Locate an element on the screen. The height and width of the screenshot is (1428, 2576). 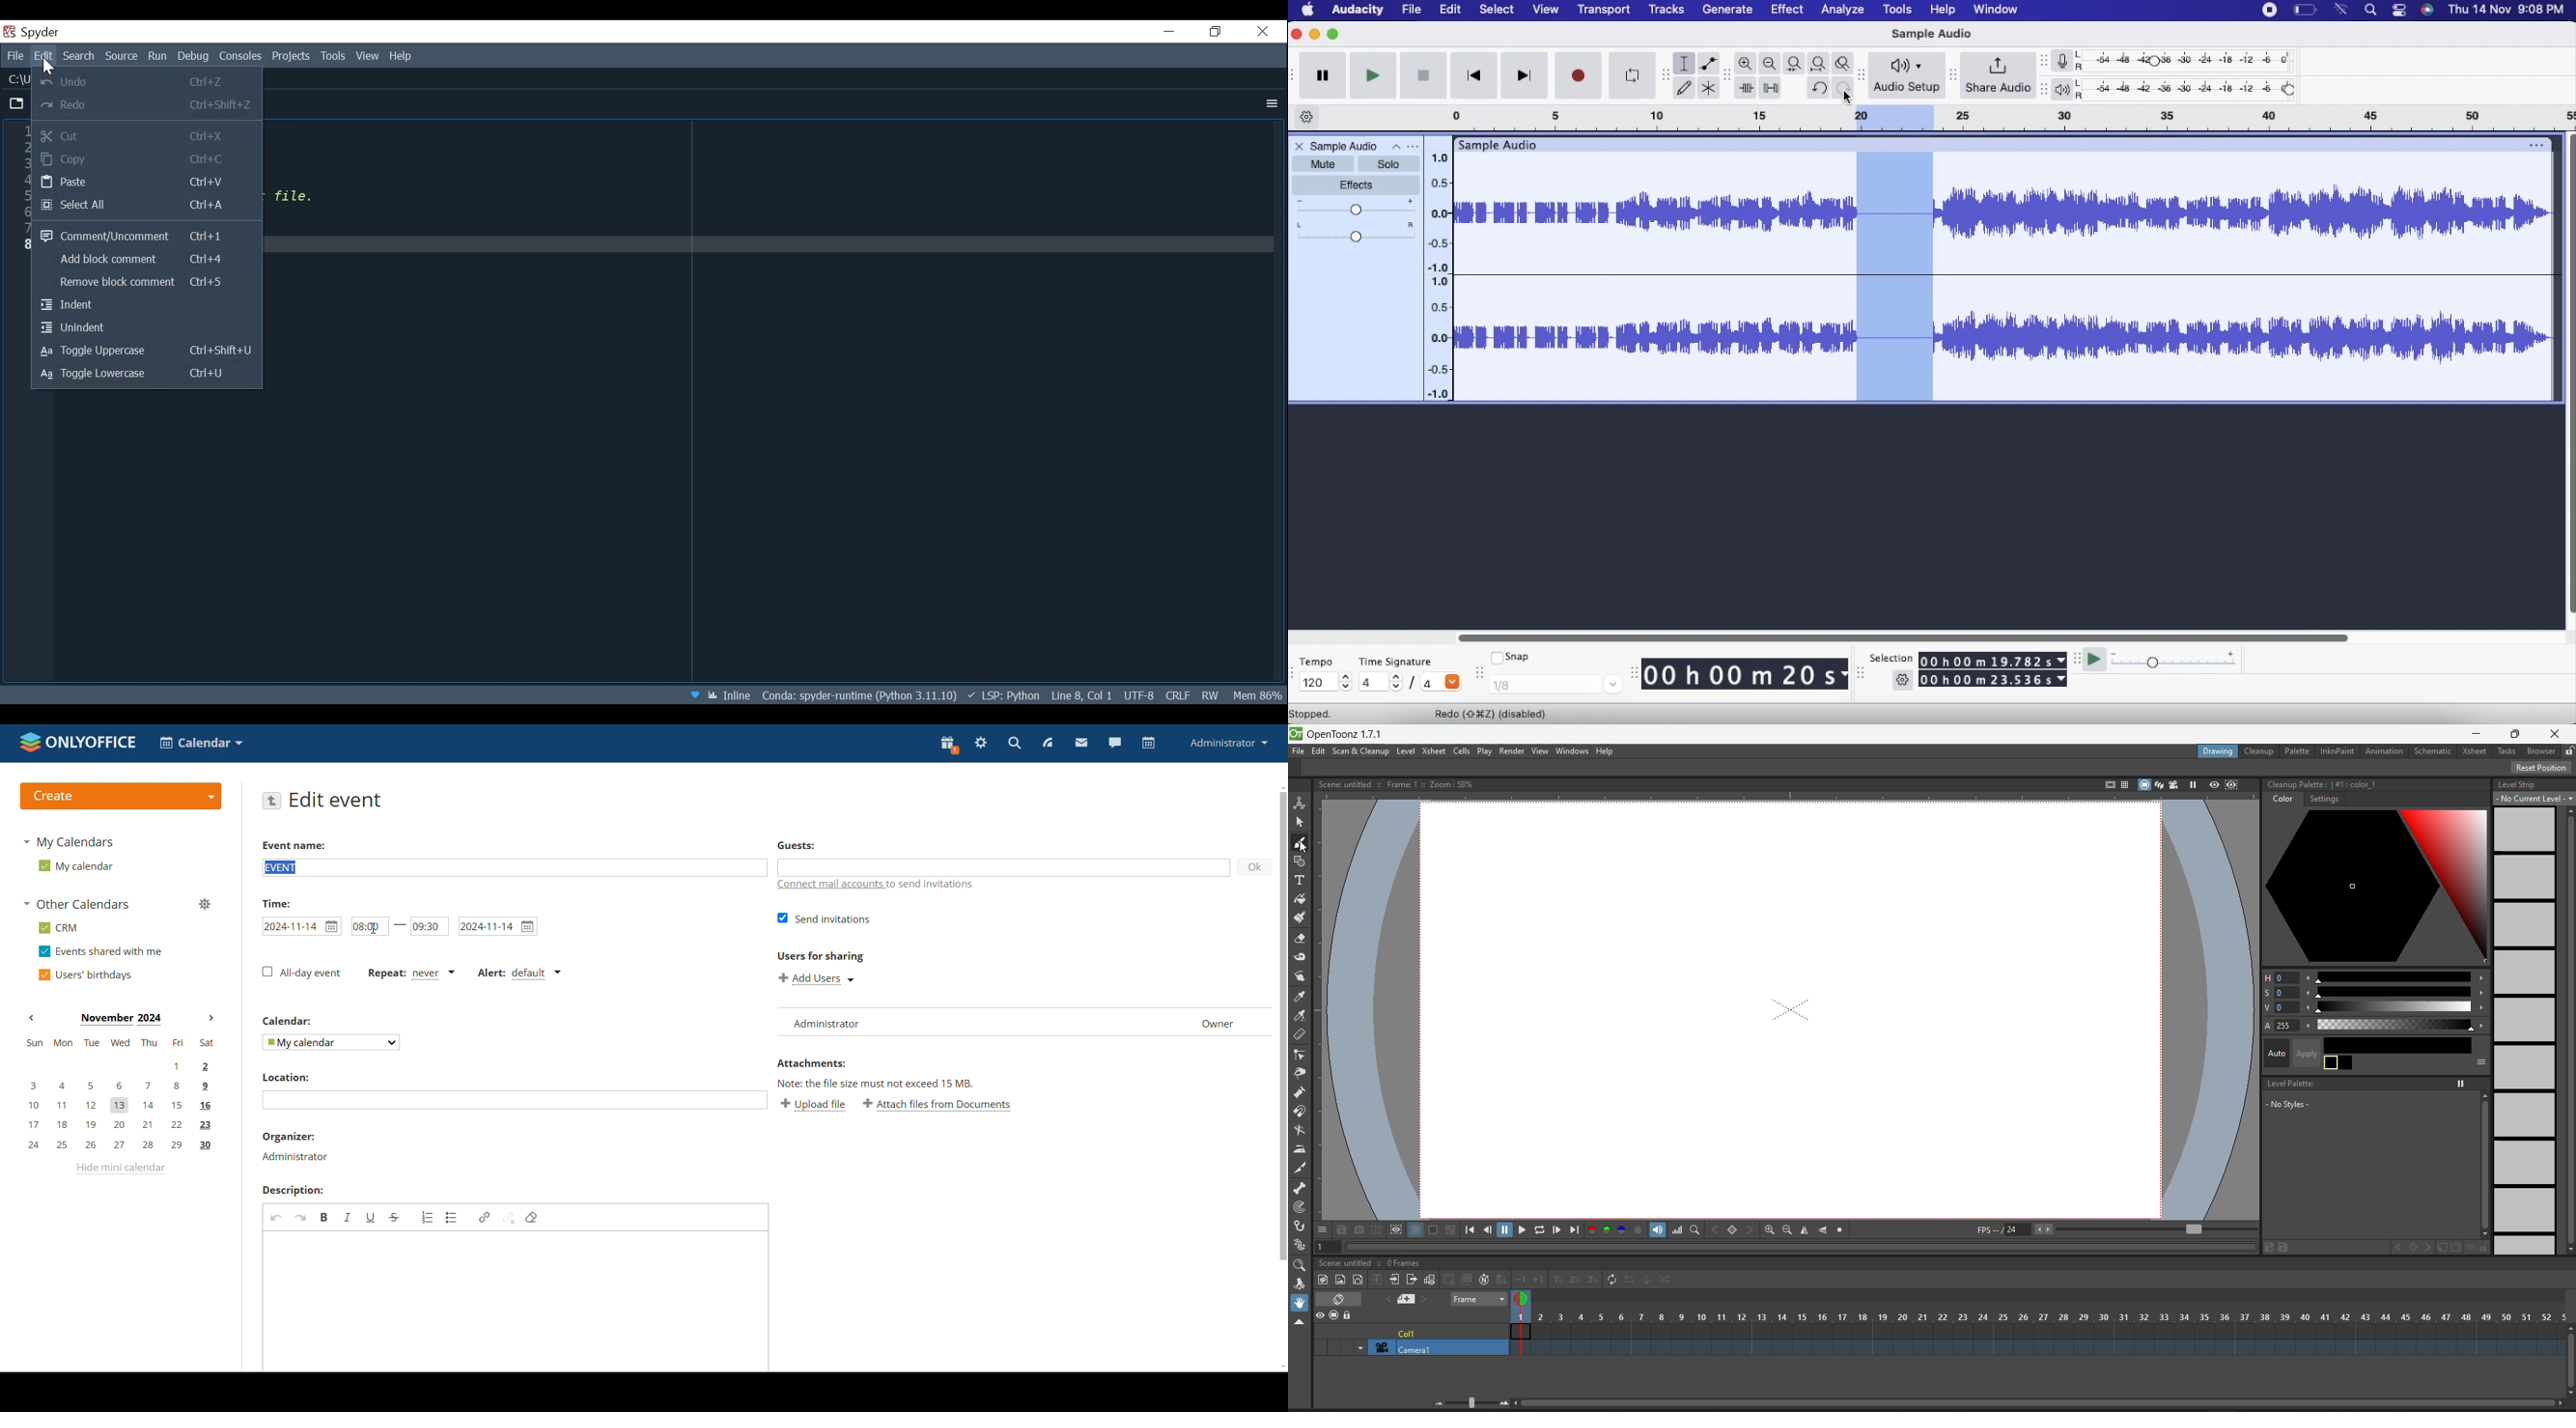
app title and logo is located at coordinates (1343, 734).